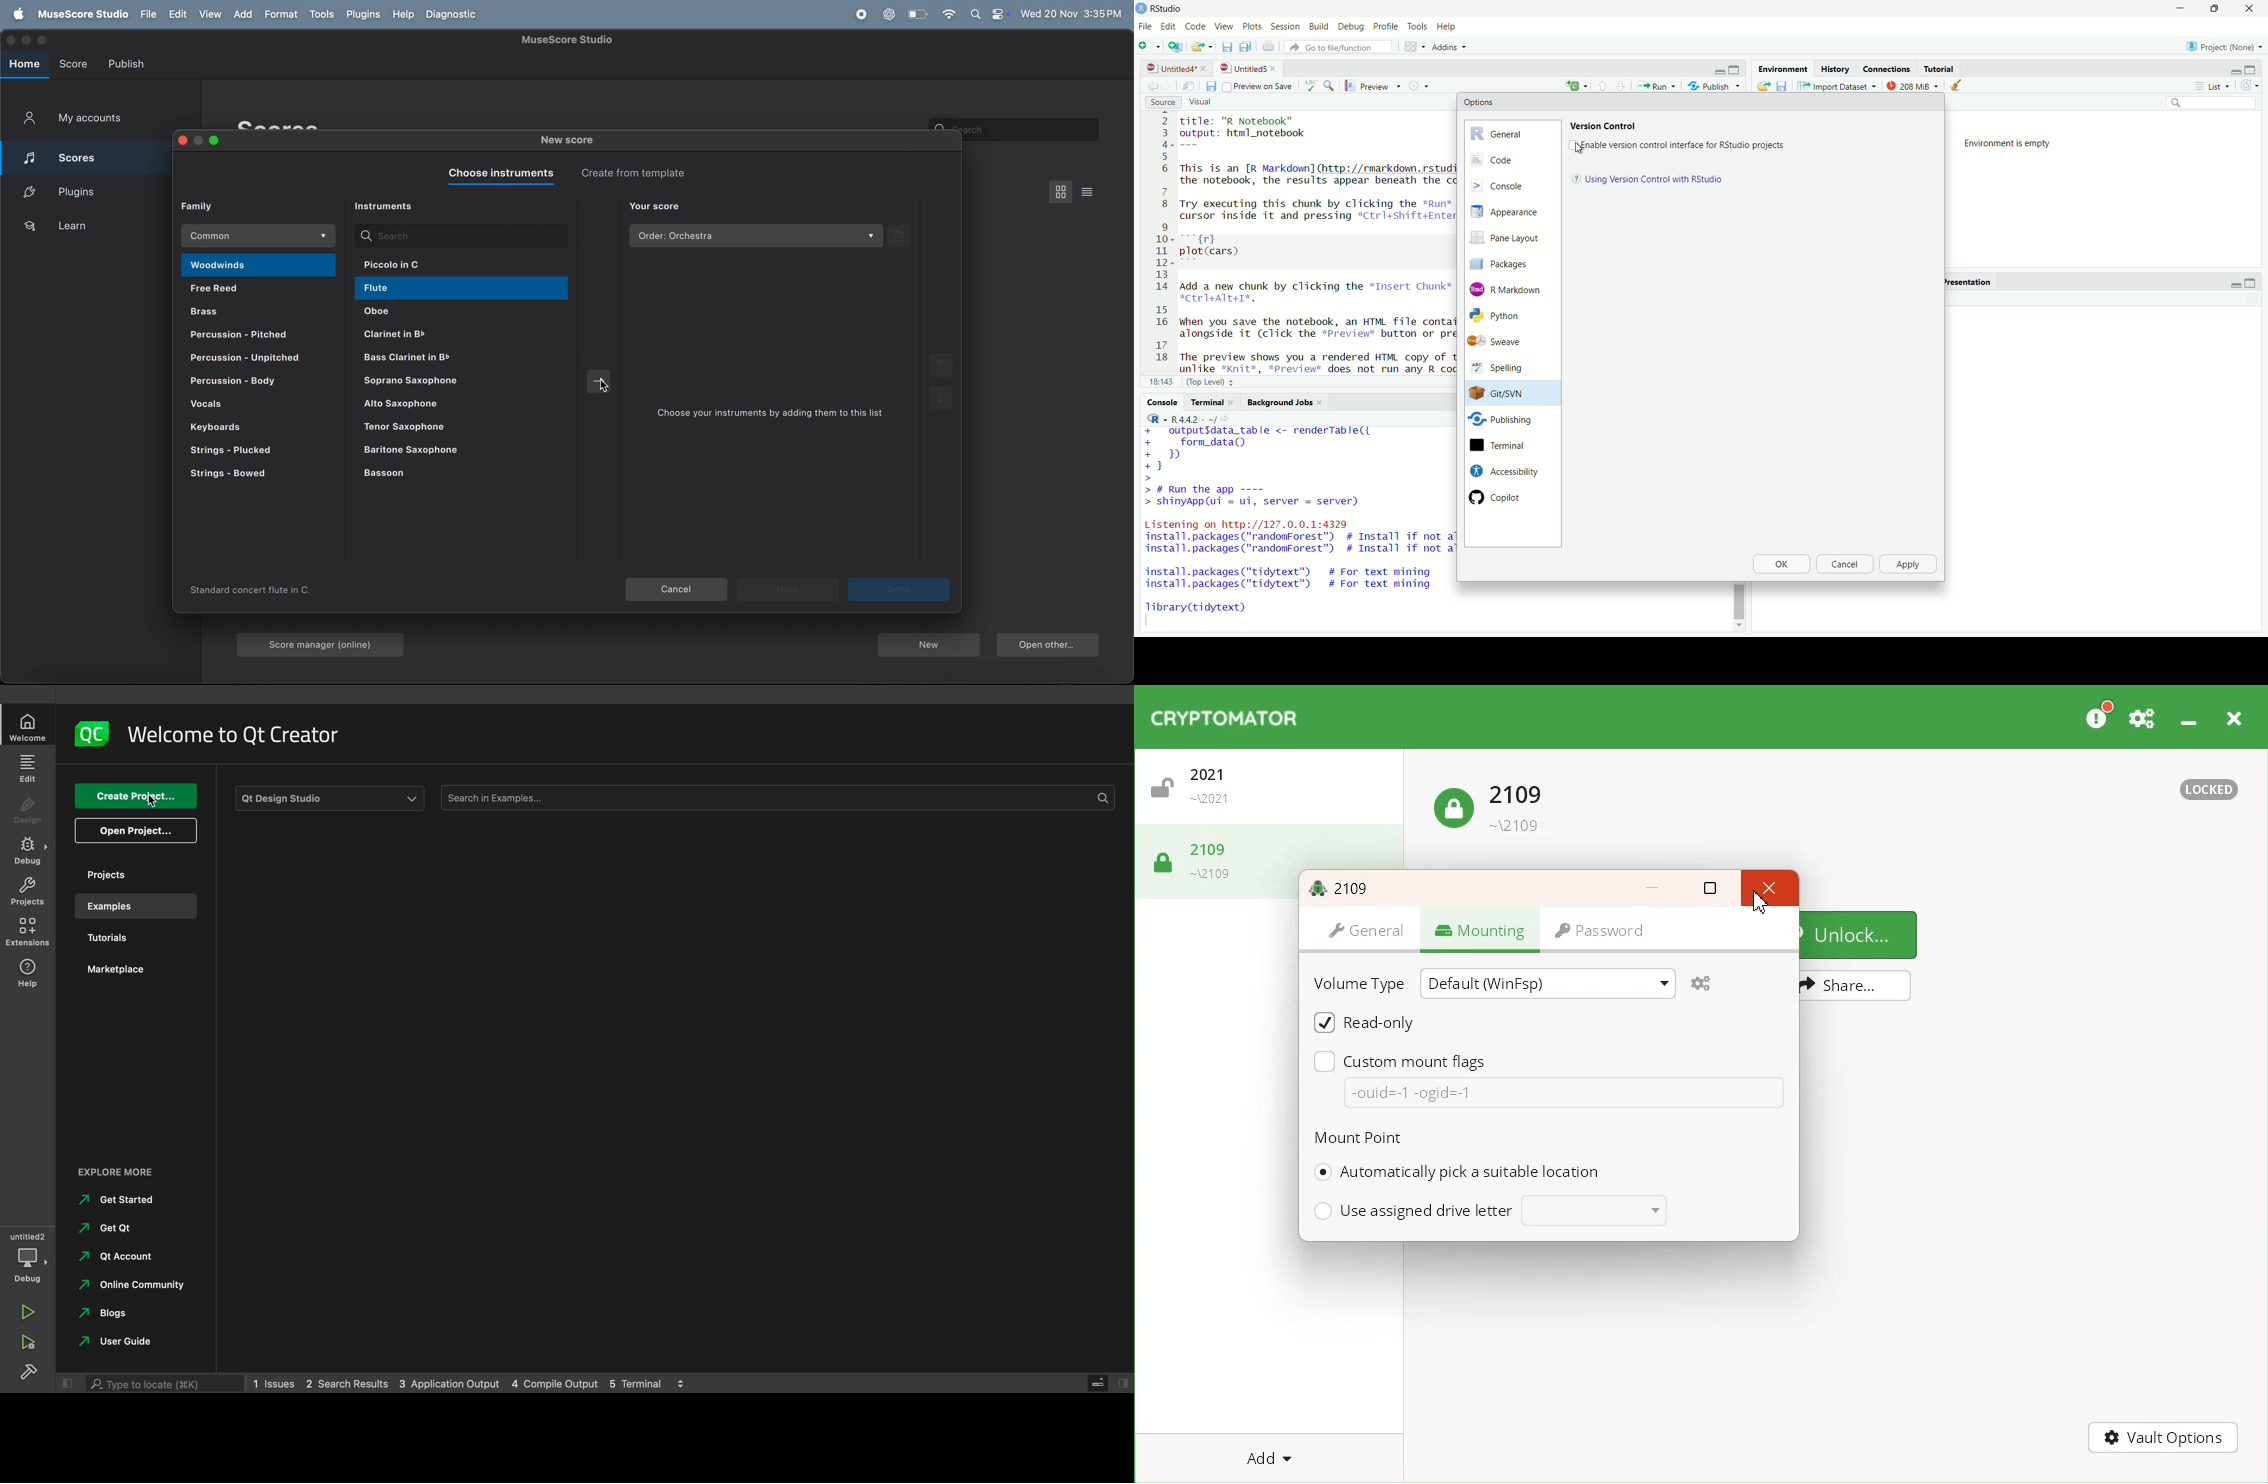 This screenshot has height=1484, width=2268. Describe the element at coordinates (775, 796) in the screenshot. I see `search bar` at that location.